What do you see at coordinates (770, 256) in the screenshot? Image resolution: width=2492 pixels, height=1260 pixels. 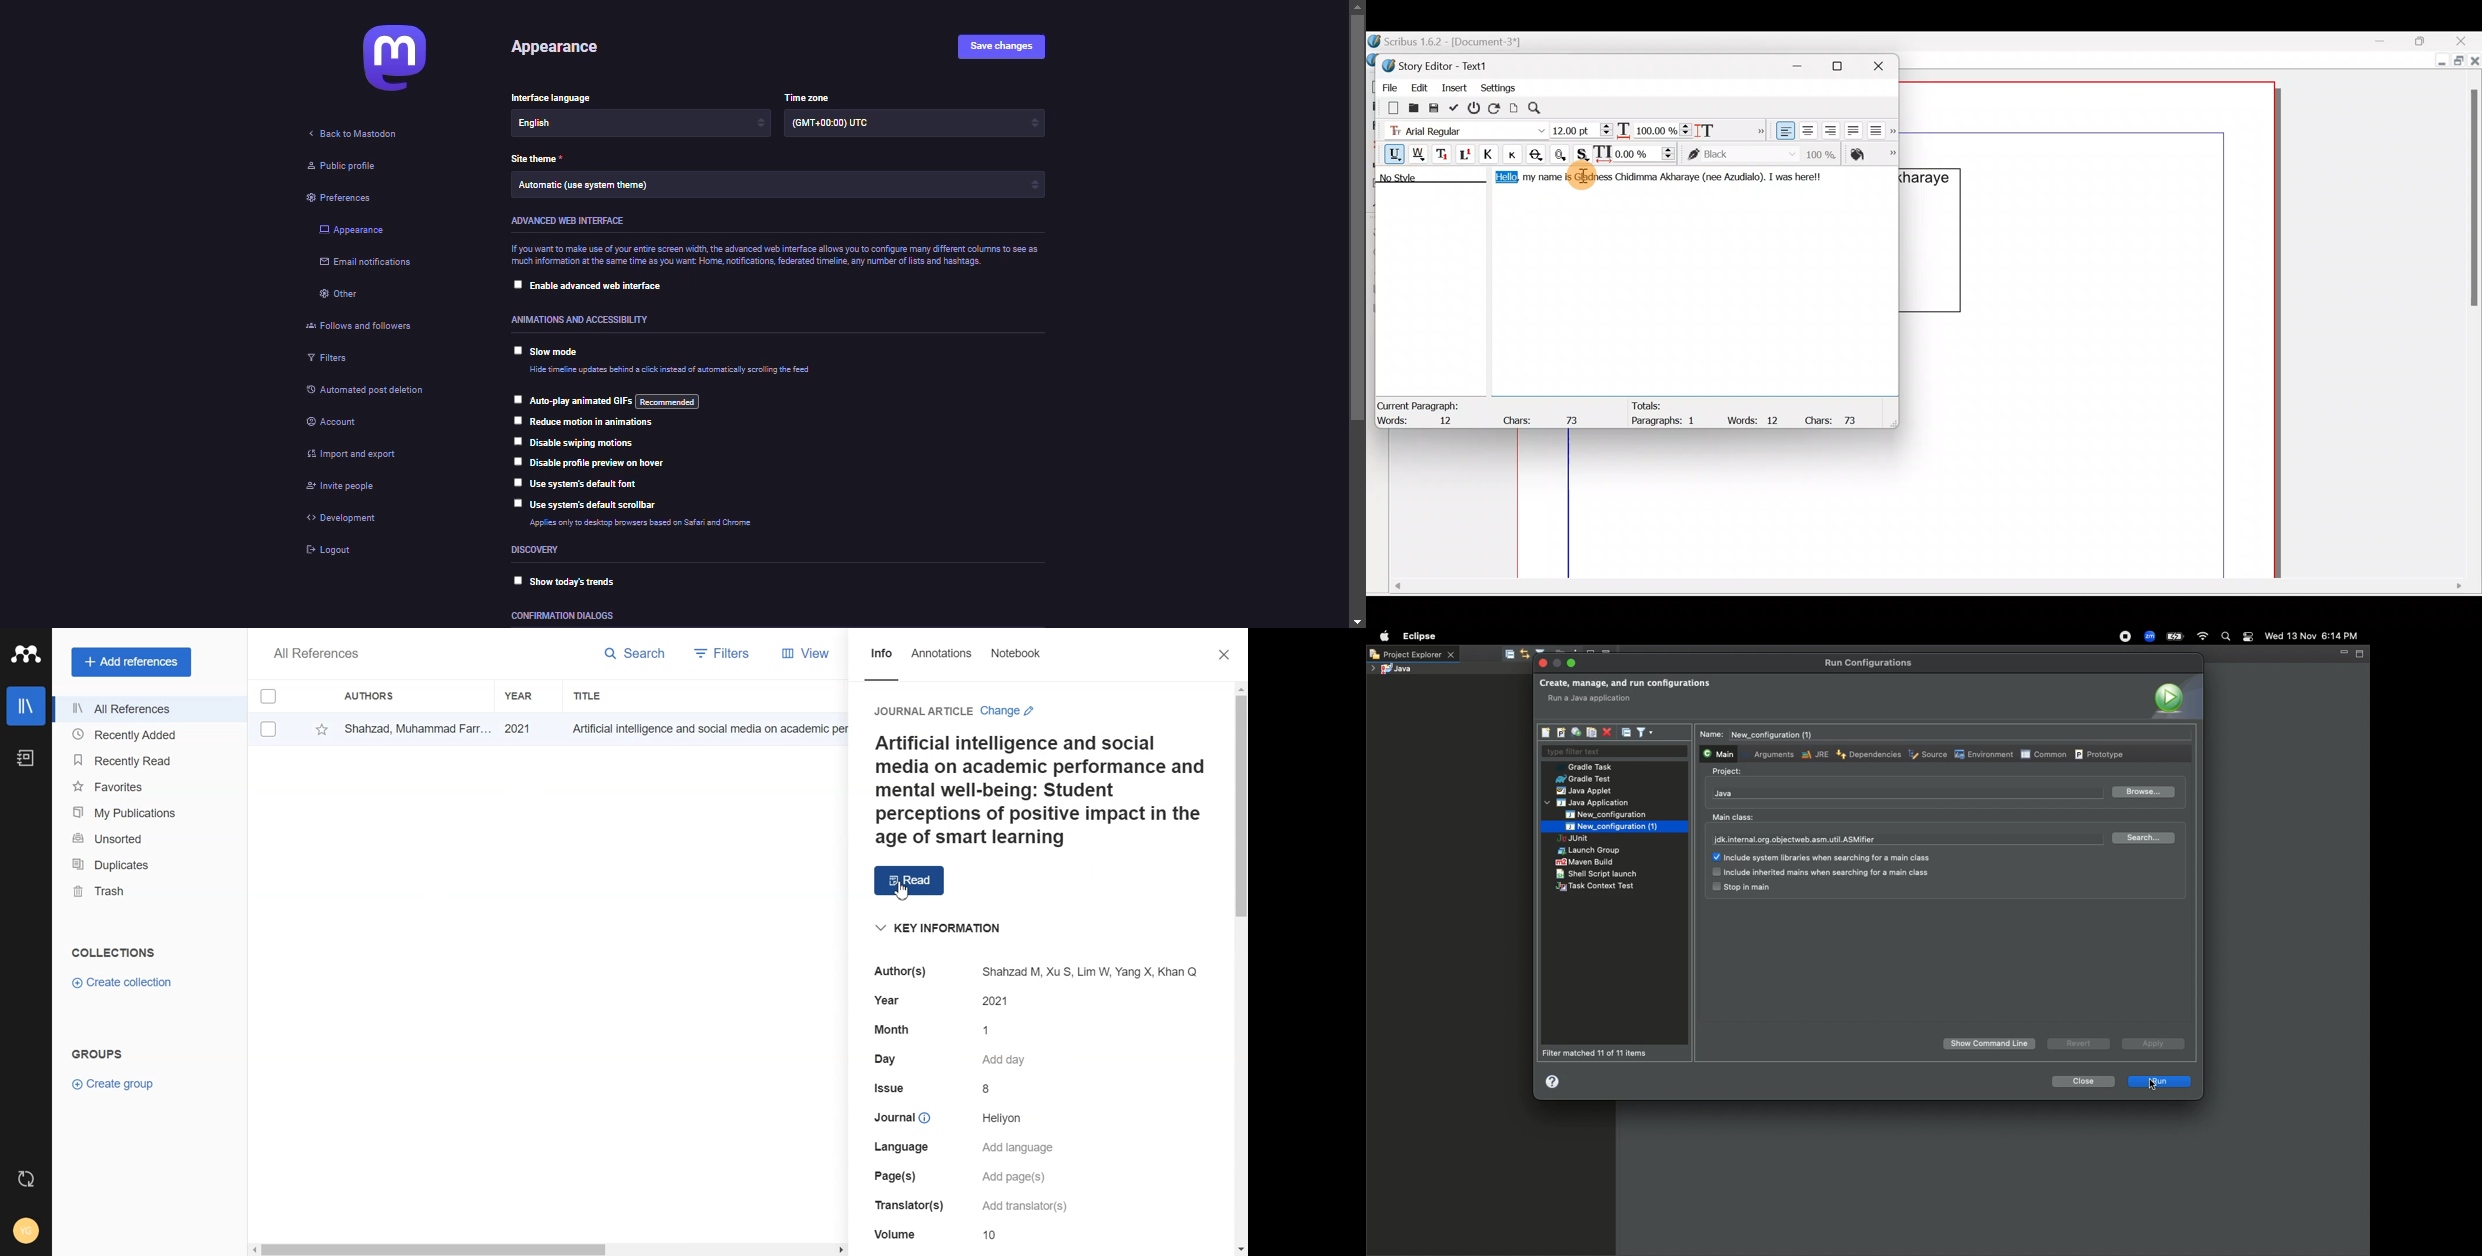 I see `info` at bounding box center [770, 256].